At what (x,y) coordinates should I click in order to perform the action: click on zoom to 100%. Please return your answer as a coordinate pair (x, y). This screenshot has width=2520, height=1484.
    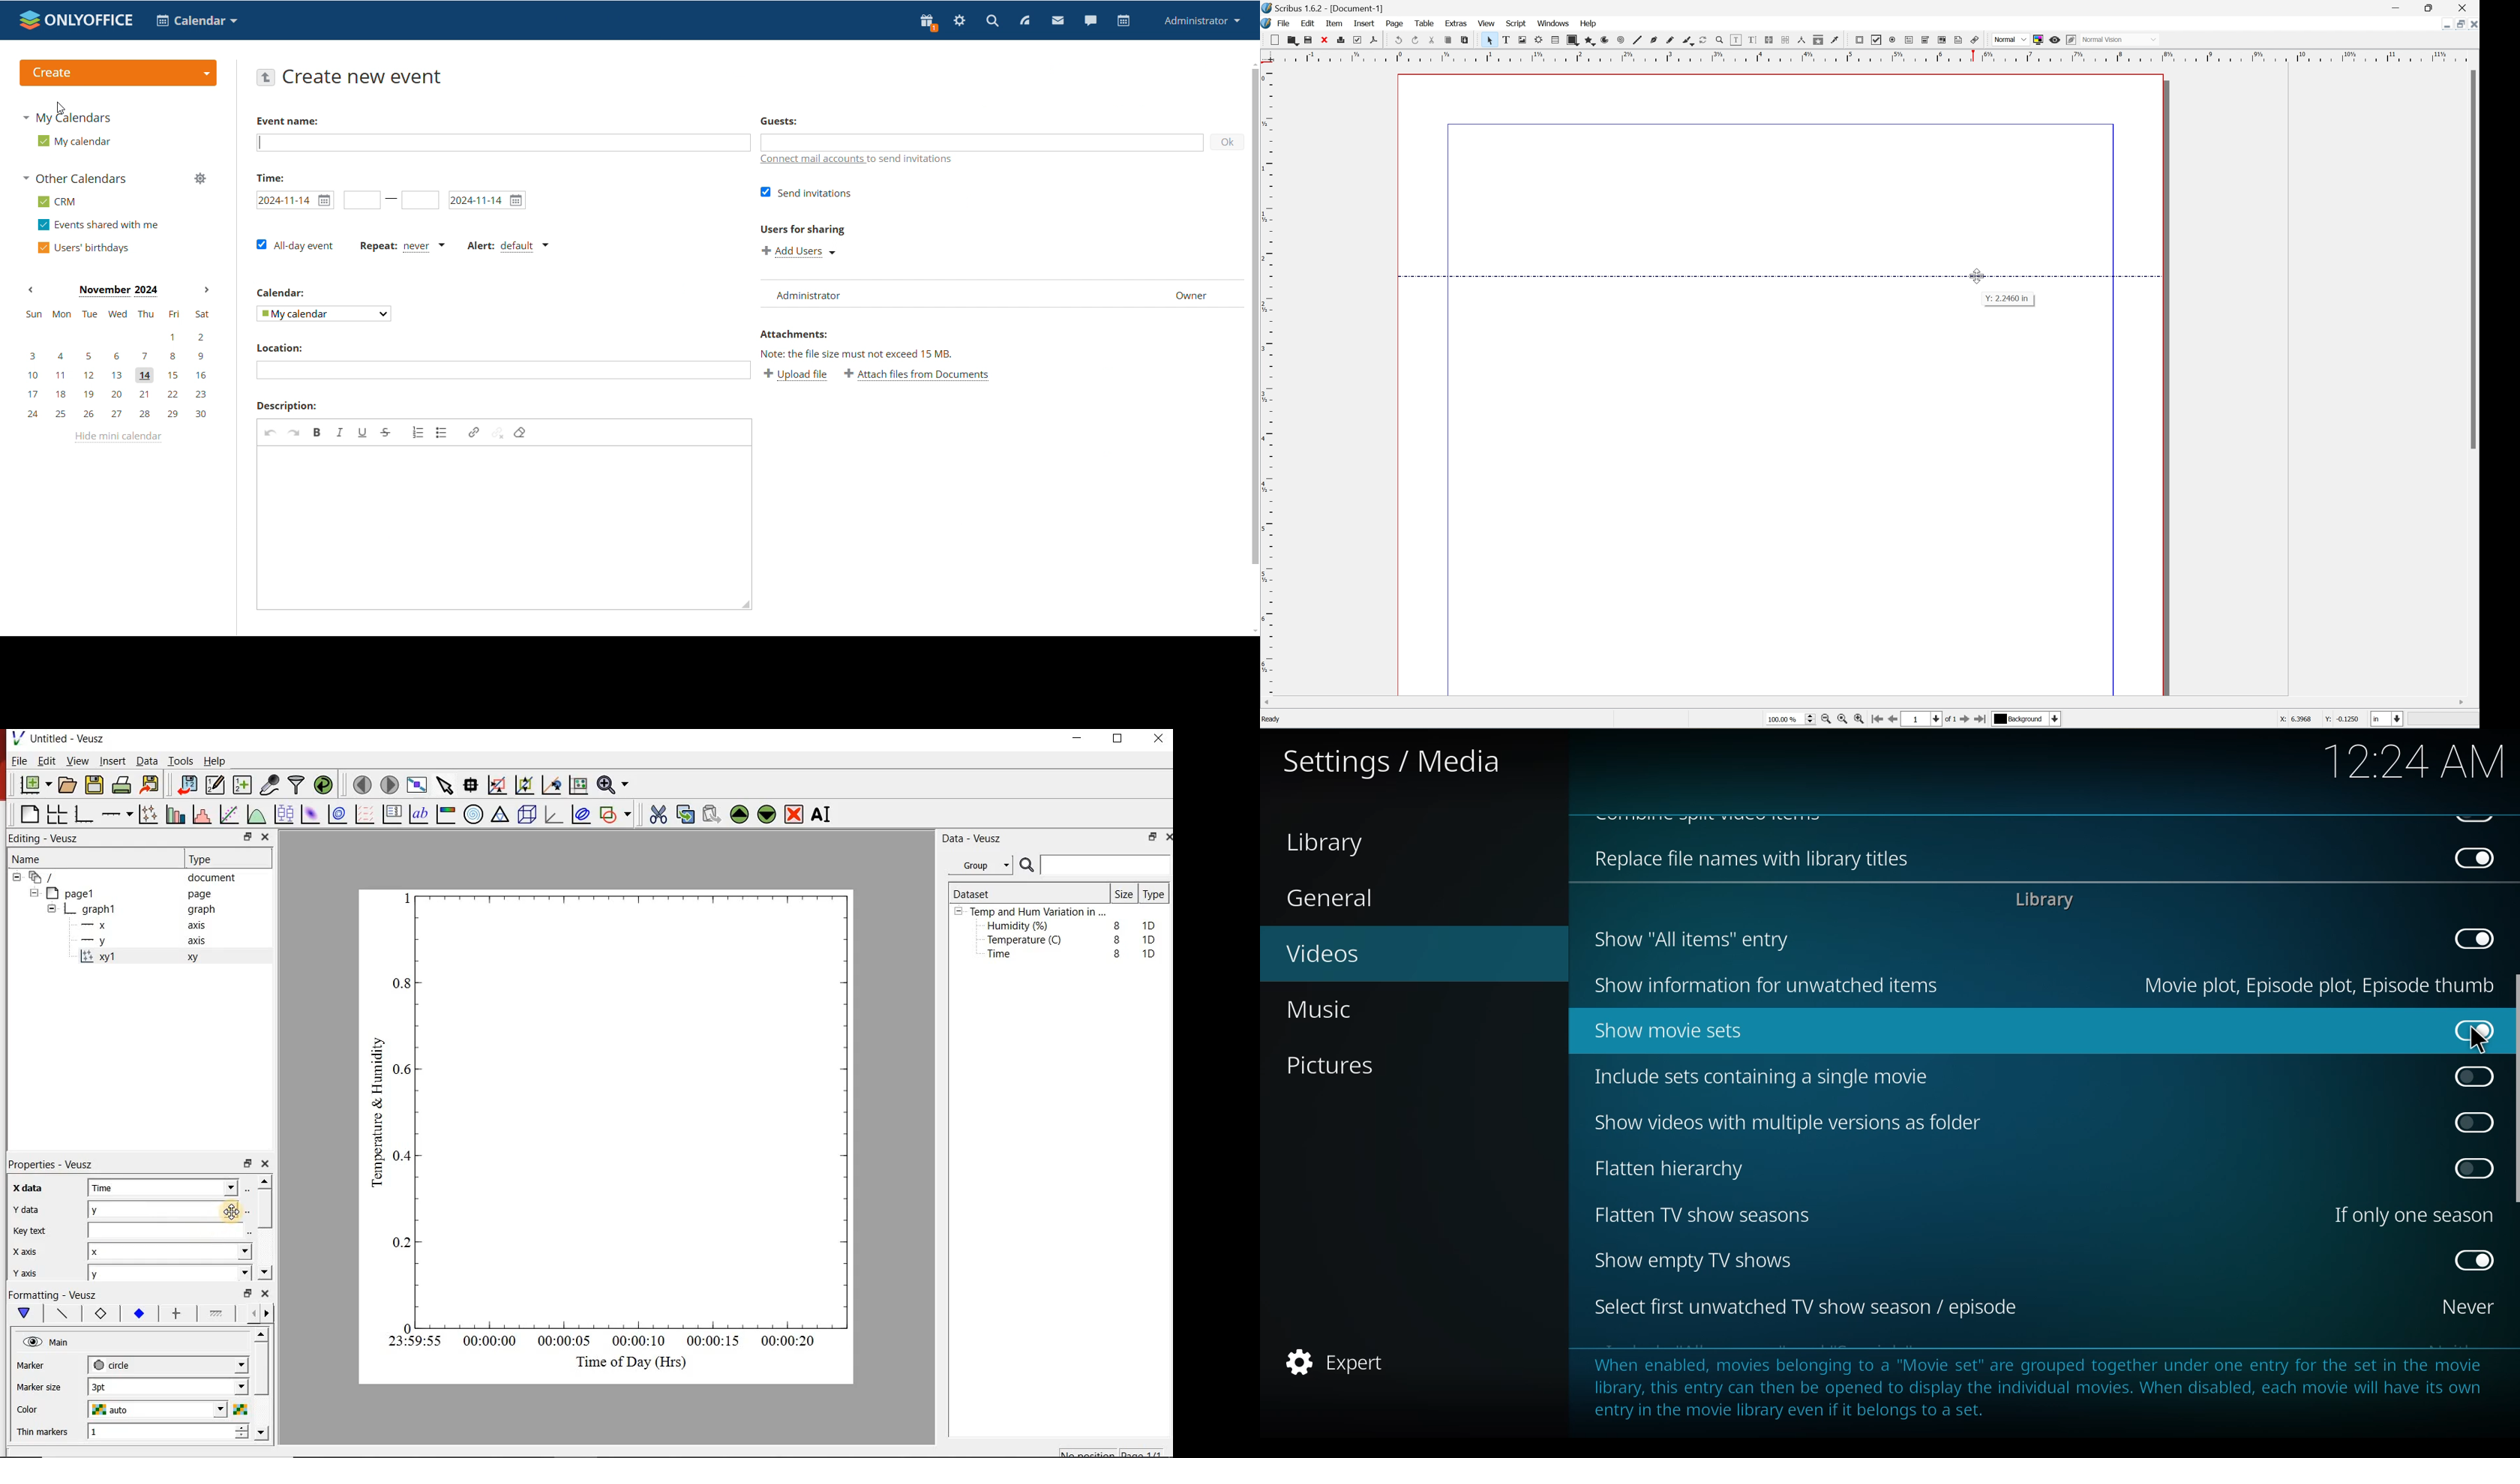
    Looking at the image, I should click on (1843, 721).